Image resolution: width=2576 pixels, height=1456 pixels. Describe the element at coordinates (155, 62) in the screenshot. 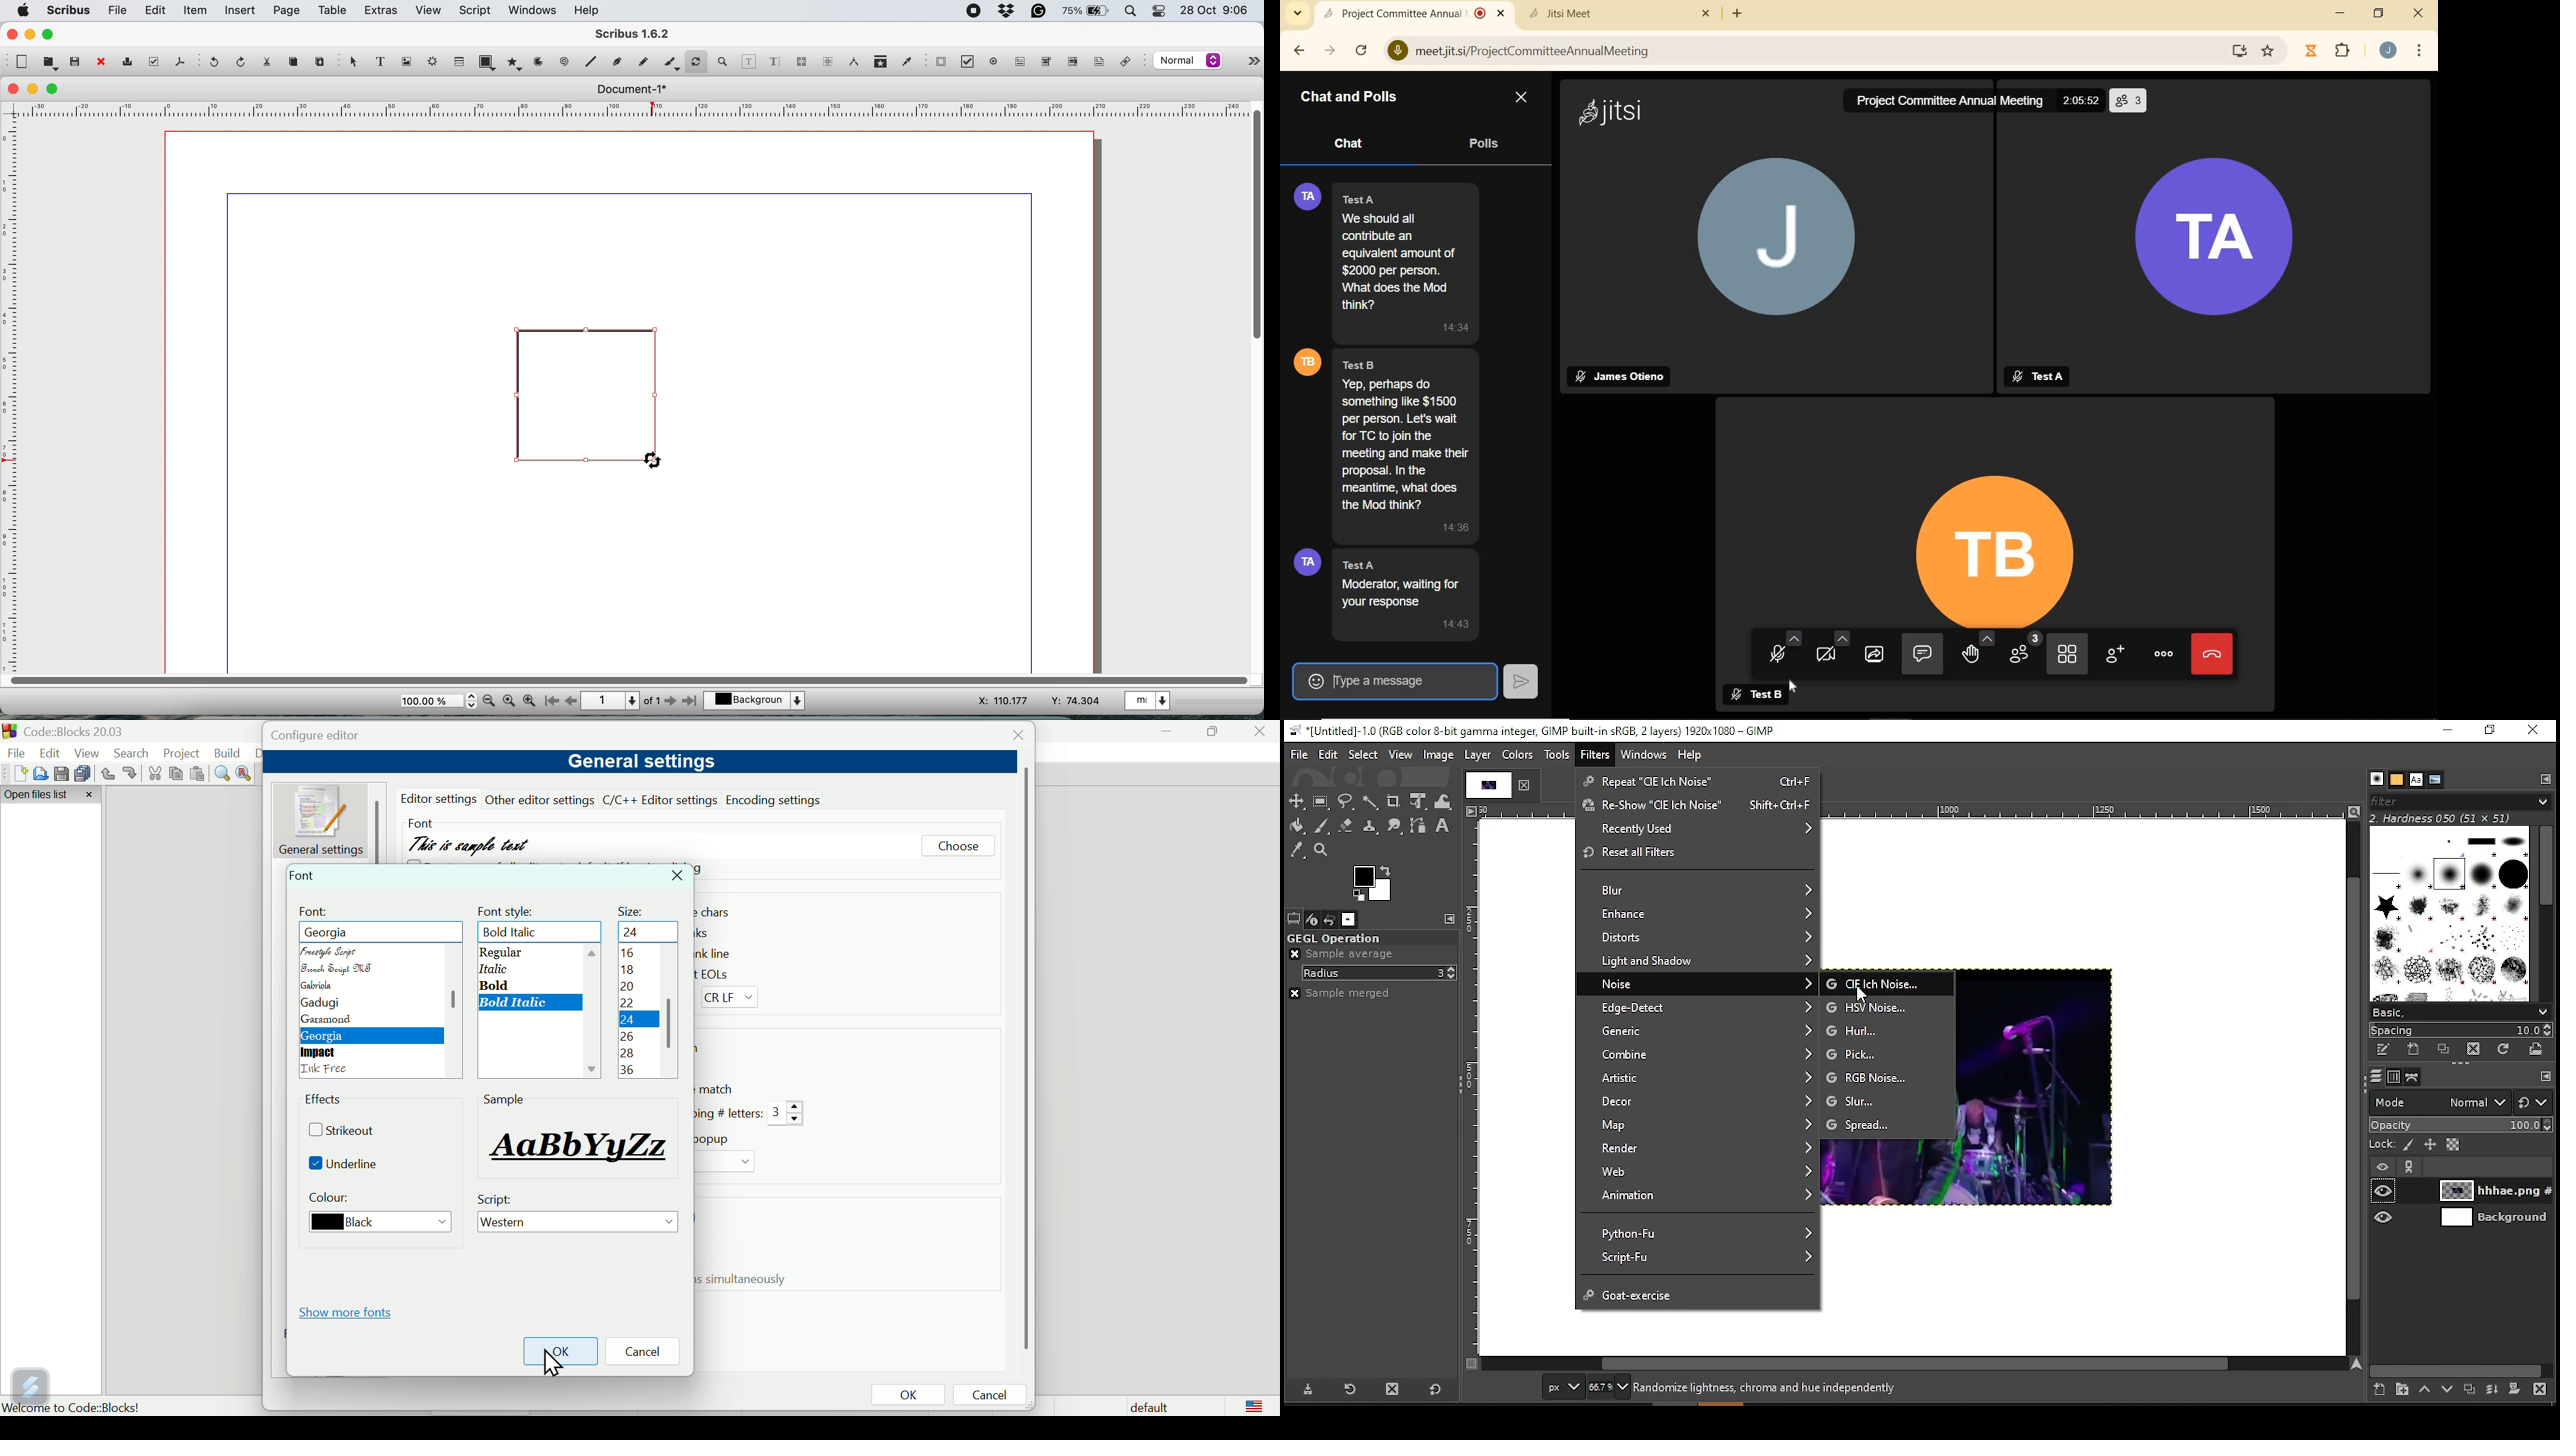

I see `pre flight verifier` at that location.